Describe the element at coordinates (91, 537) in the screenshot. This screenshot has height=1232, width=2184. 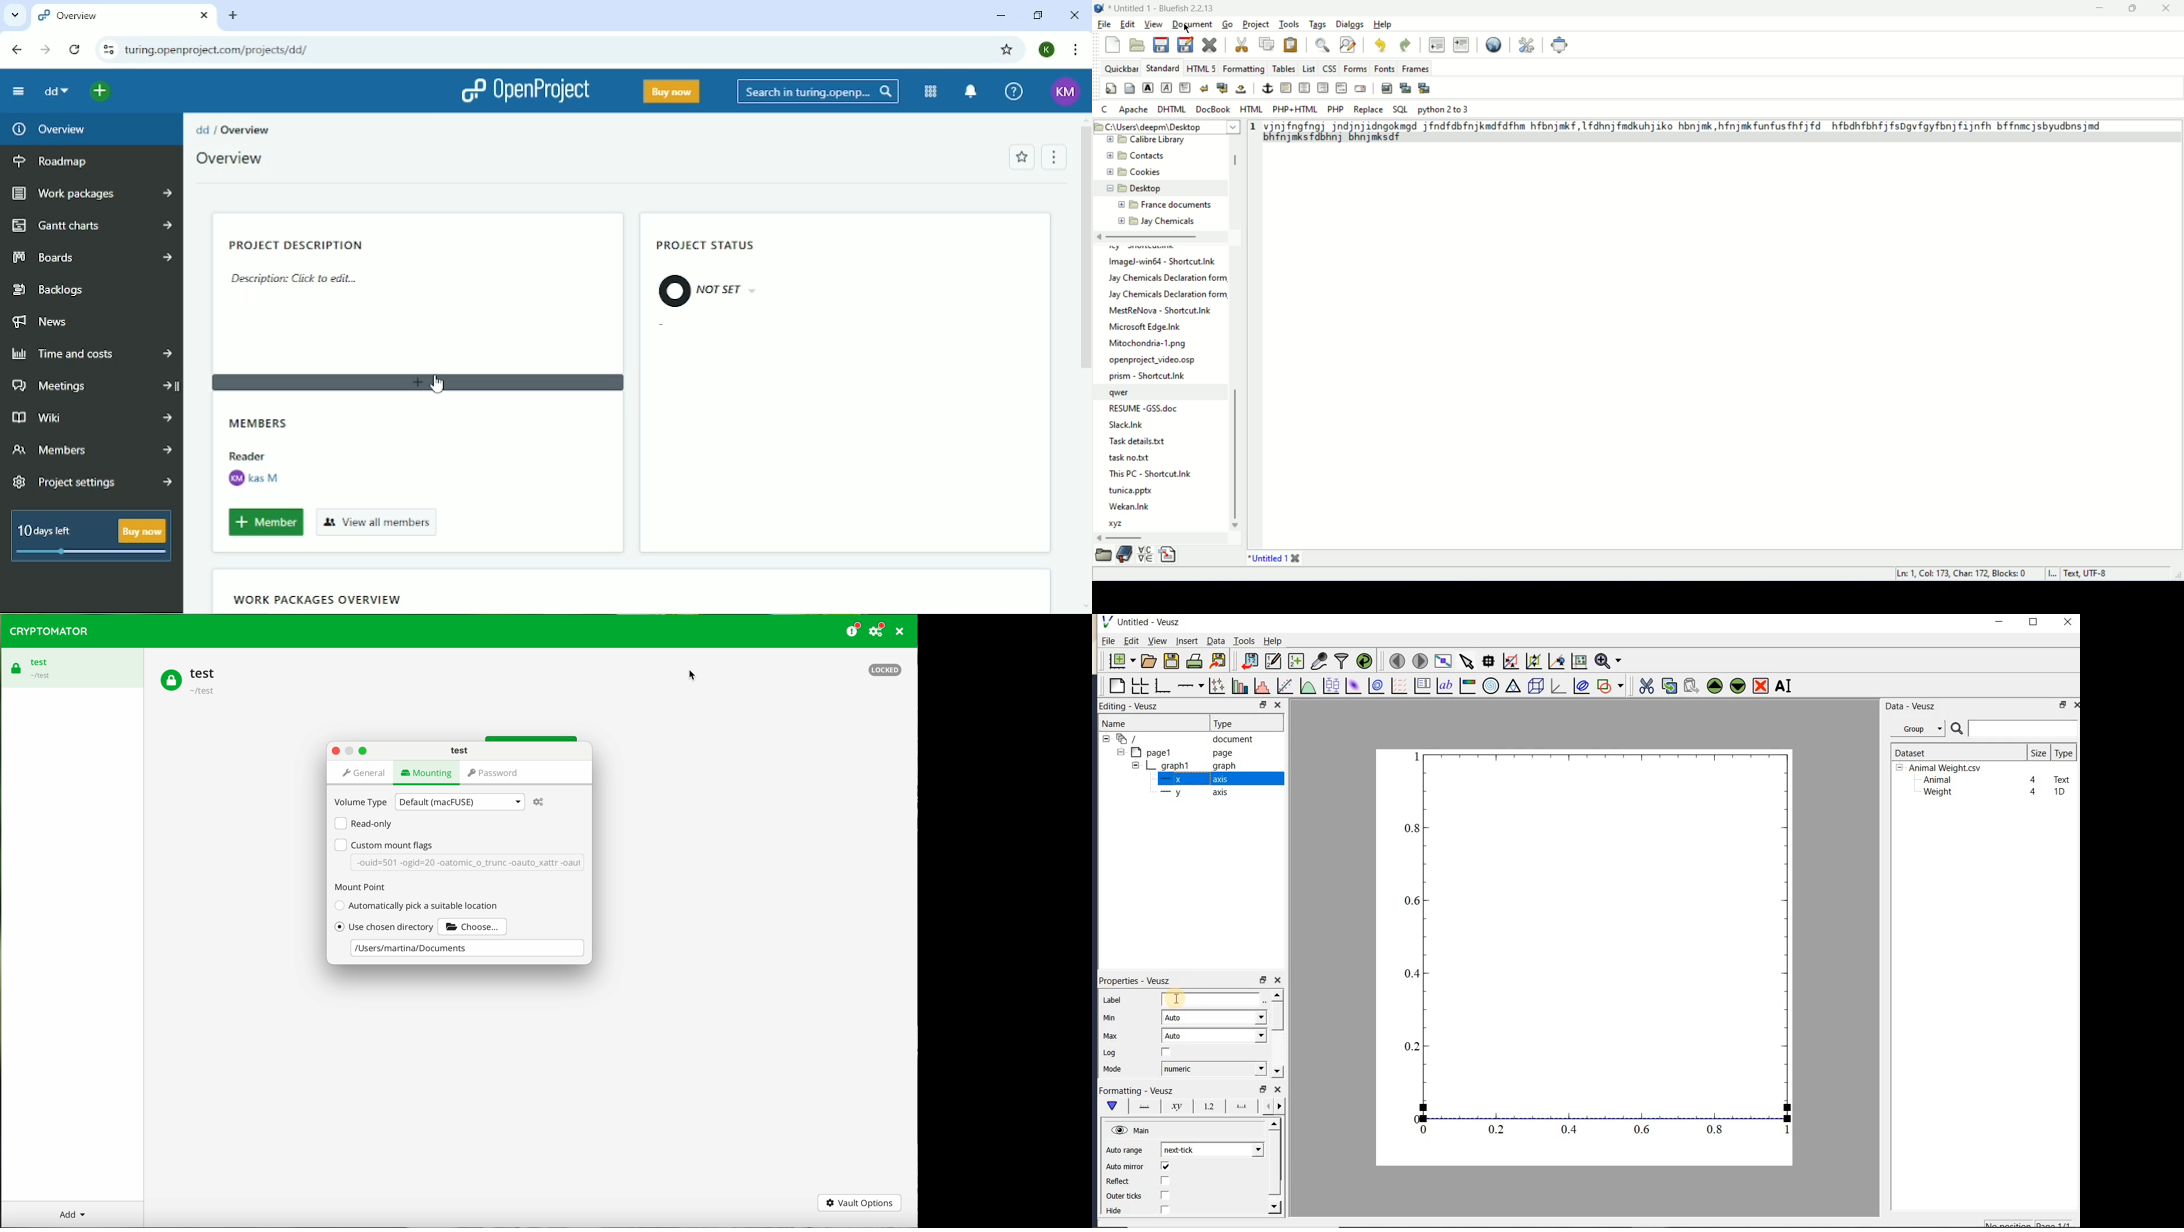
I see `10 days left` at that location.